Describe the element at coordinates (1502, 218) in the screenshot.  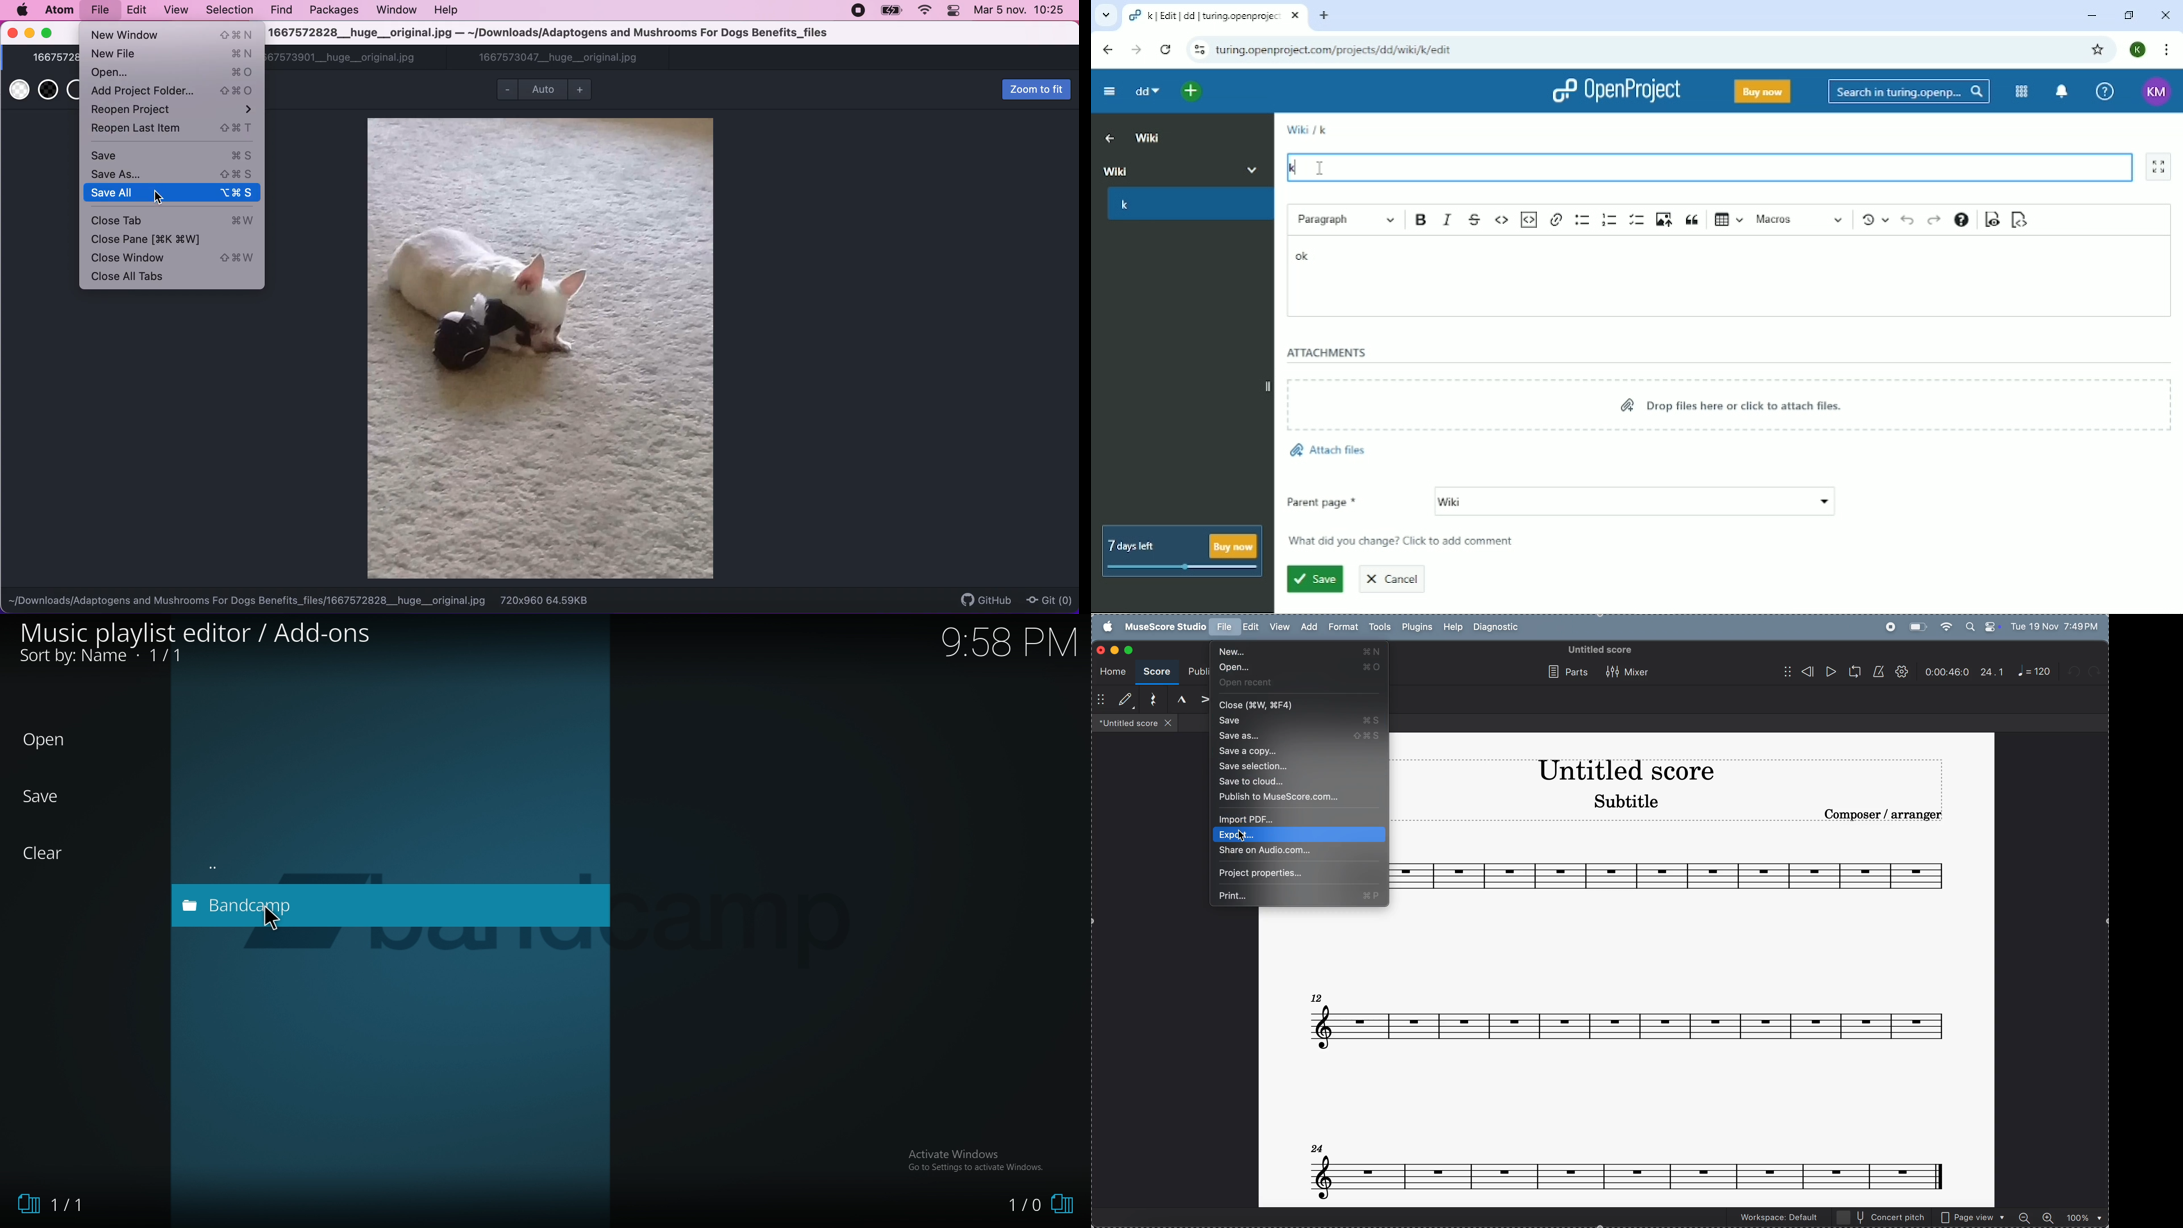
I see `Code ` at that location.